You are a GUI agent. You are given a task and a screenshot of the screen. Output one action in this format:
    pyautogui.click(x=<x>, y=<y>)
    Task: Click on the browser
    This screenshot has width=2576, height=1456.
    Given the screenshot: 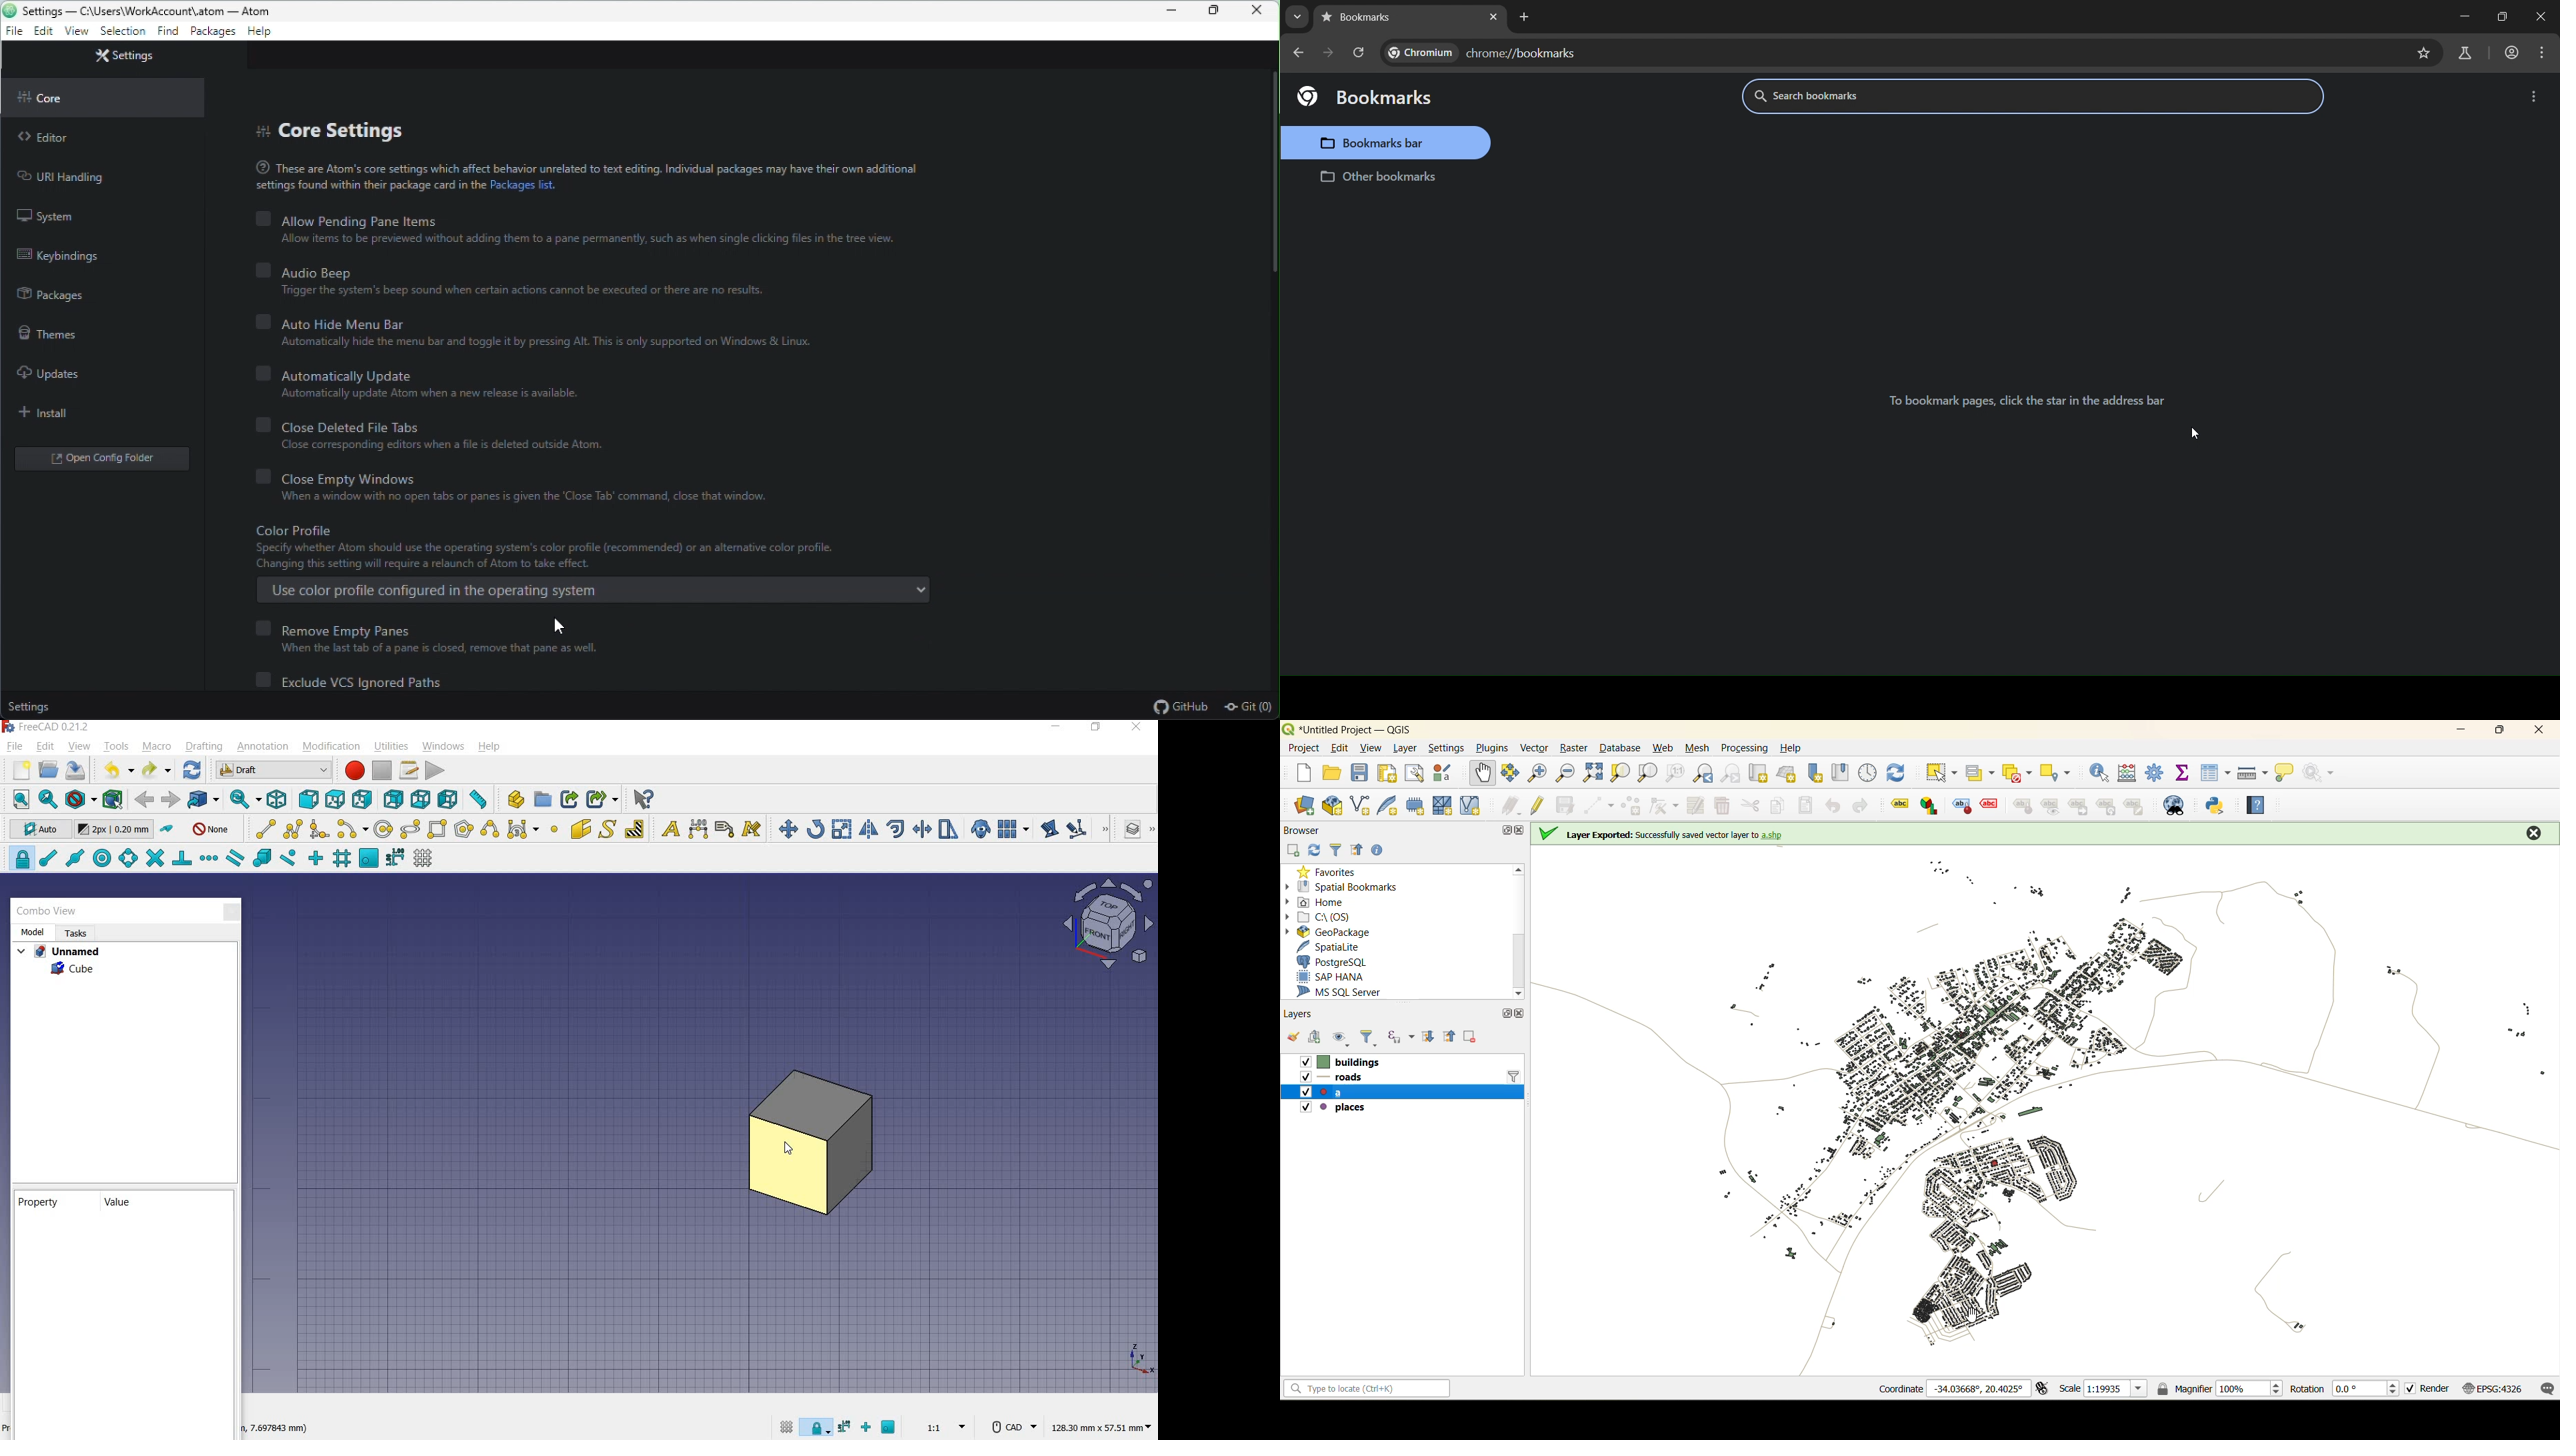 What is the action you would take?
    pyautogui.click(x=1307, y=829)
    